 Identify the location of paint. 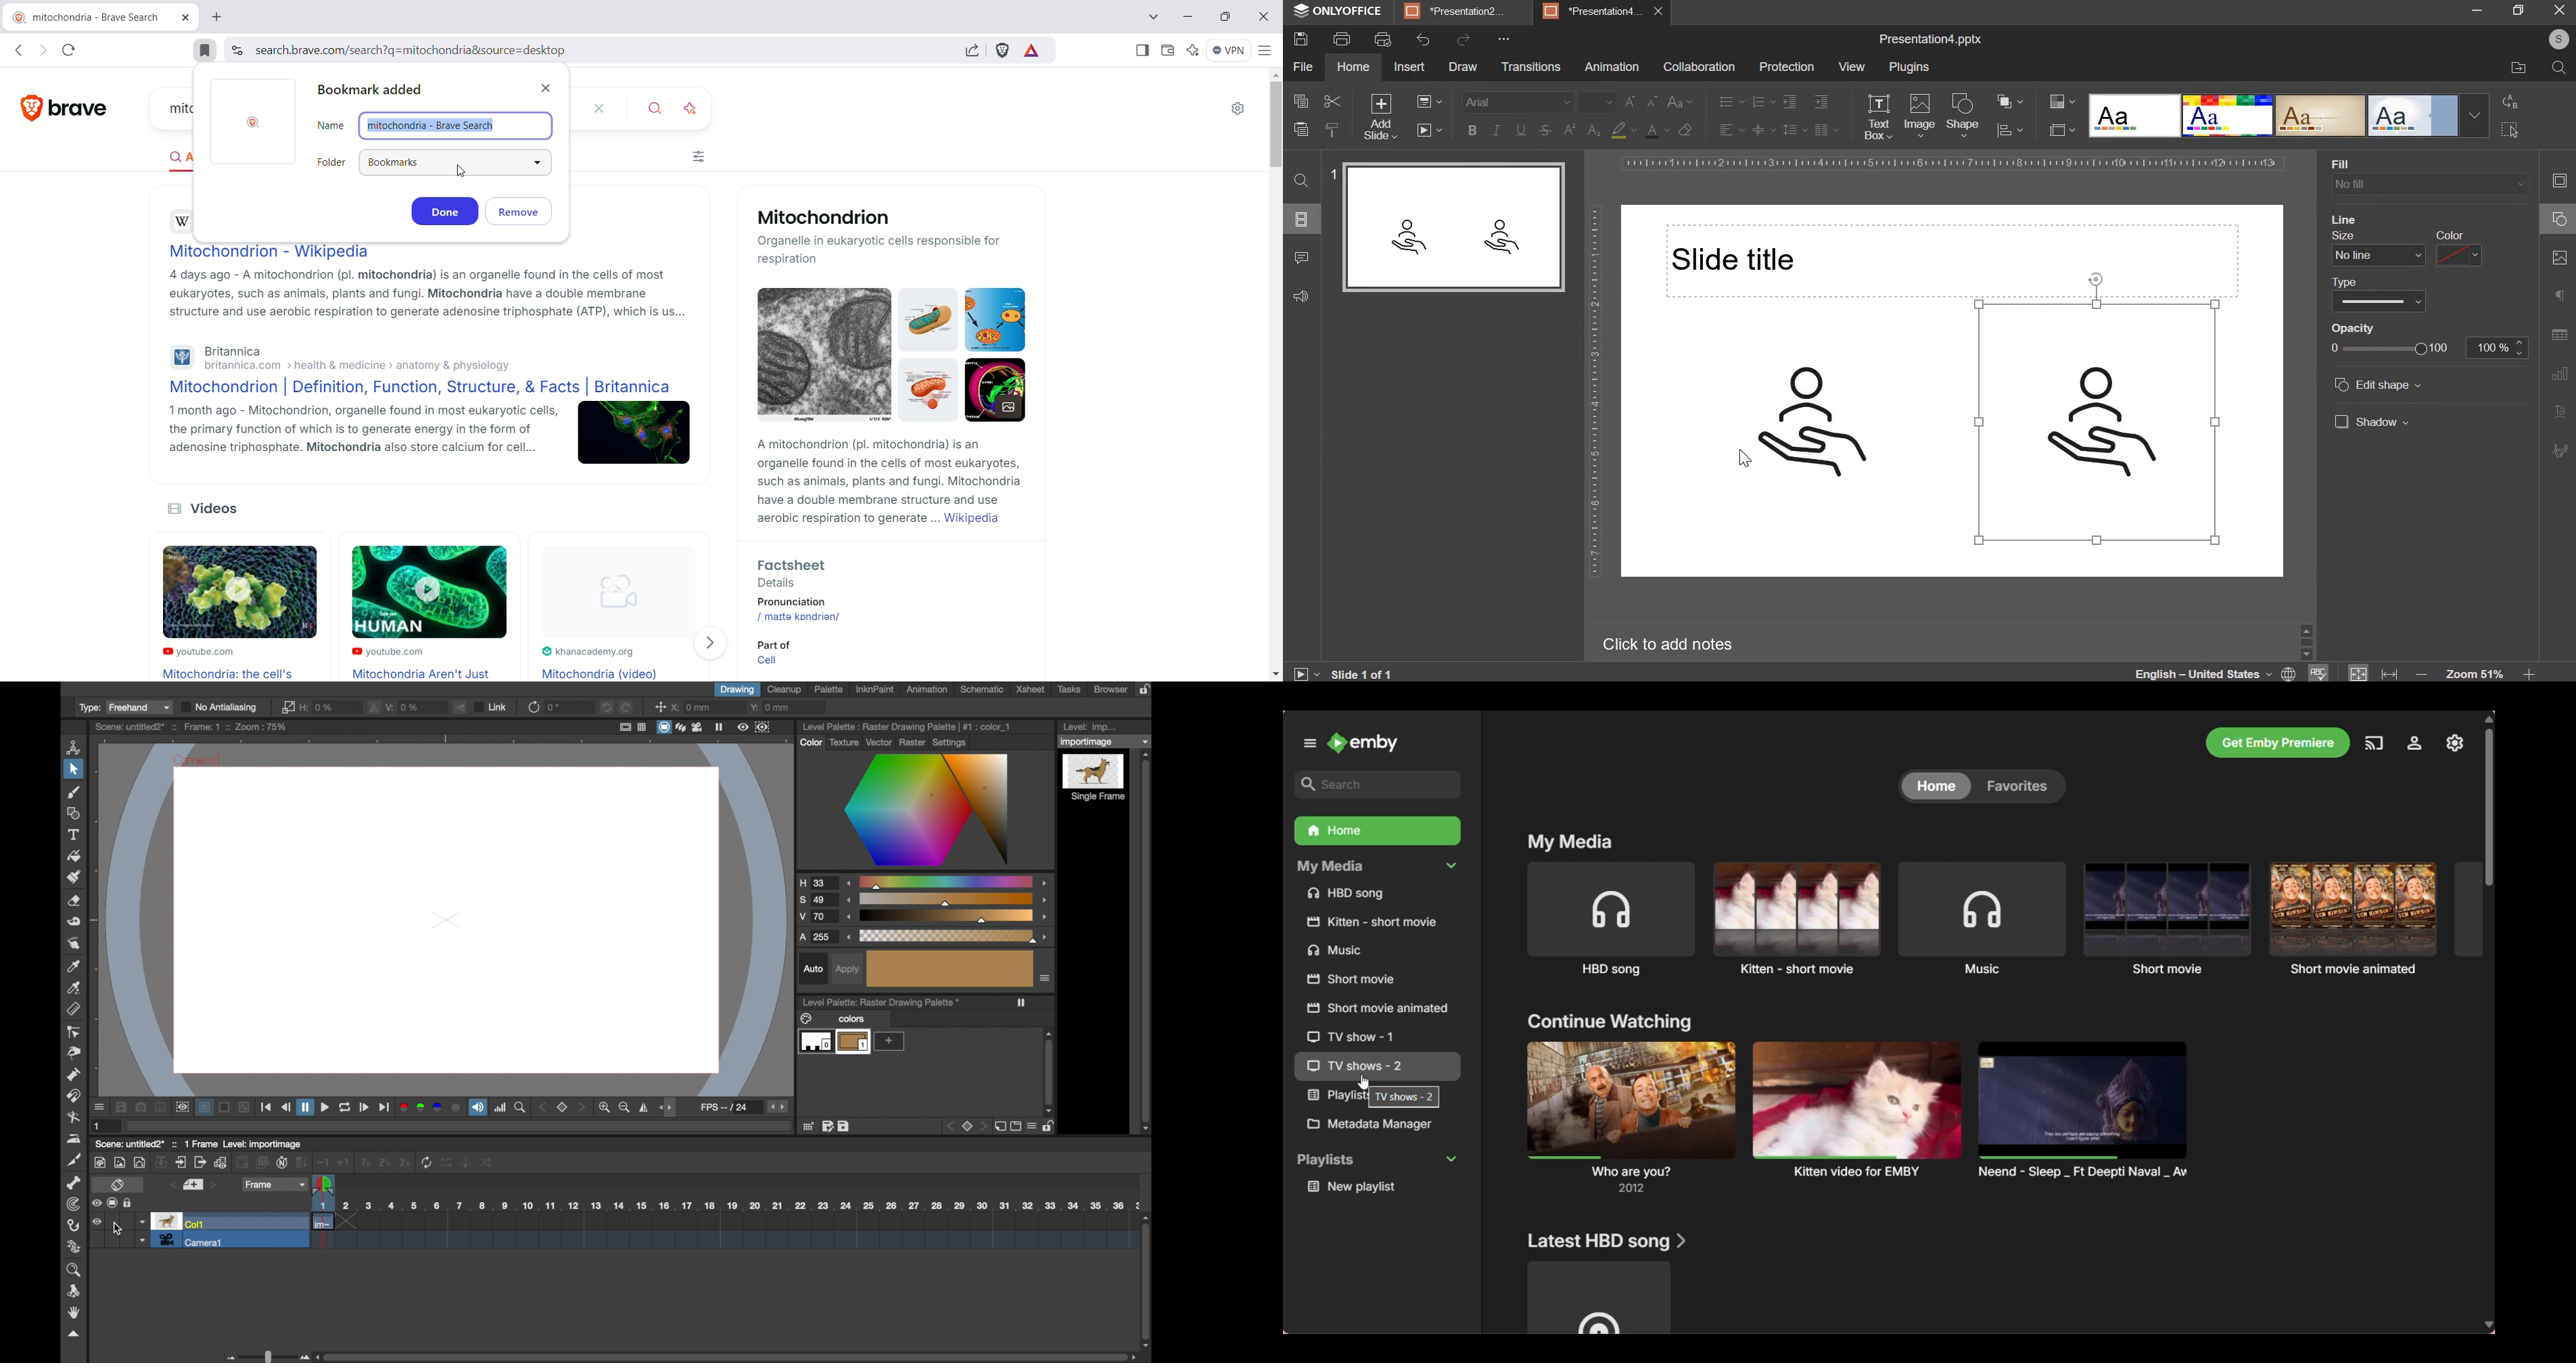
(99, 1162).